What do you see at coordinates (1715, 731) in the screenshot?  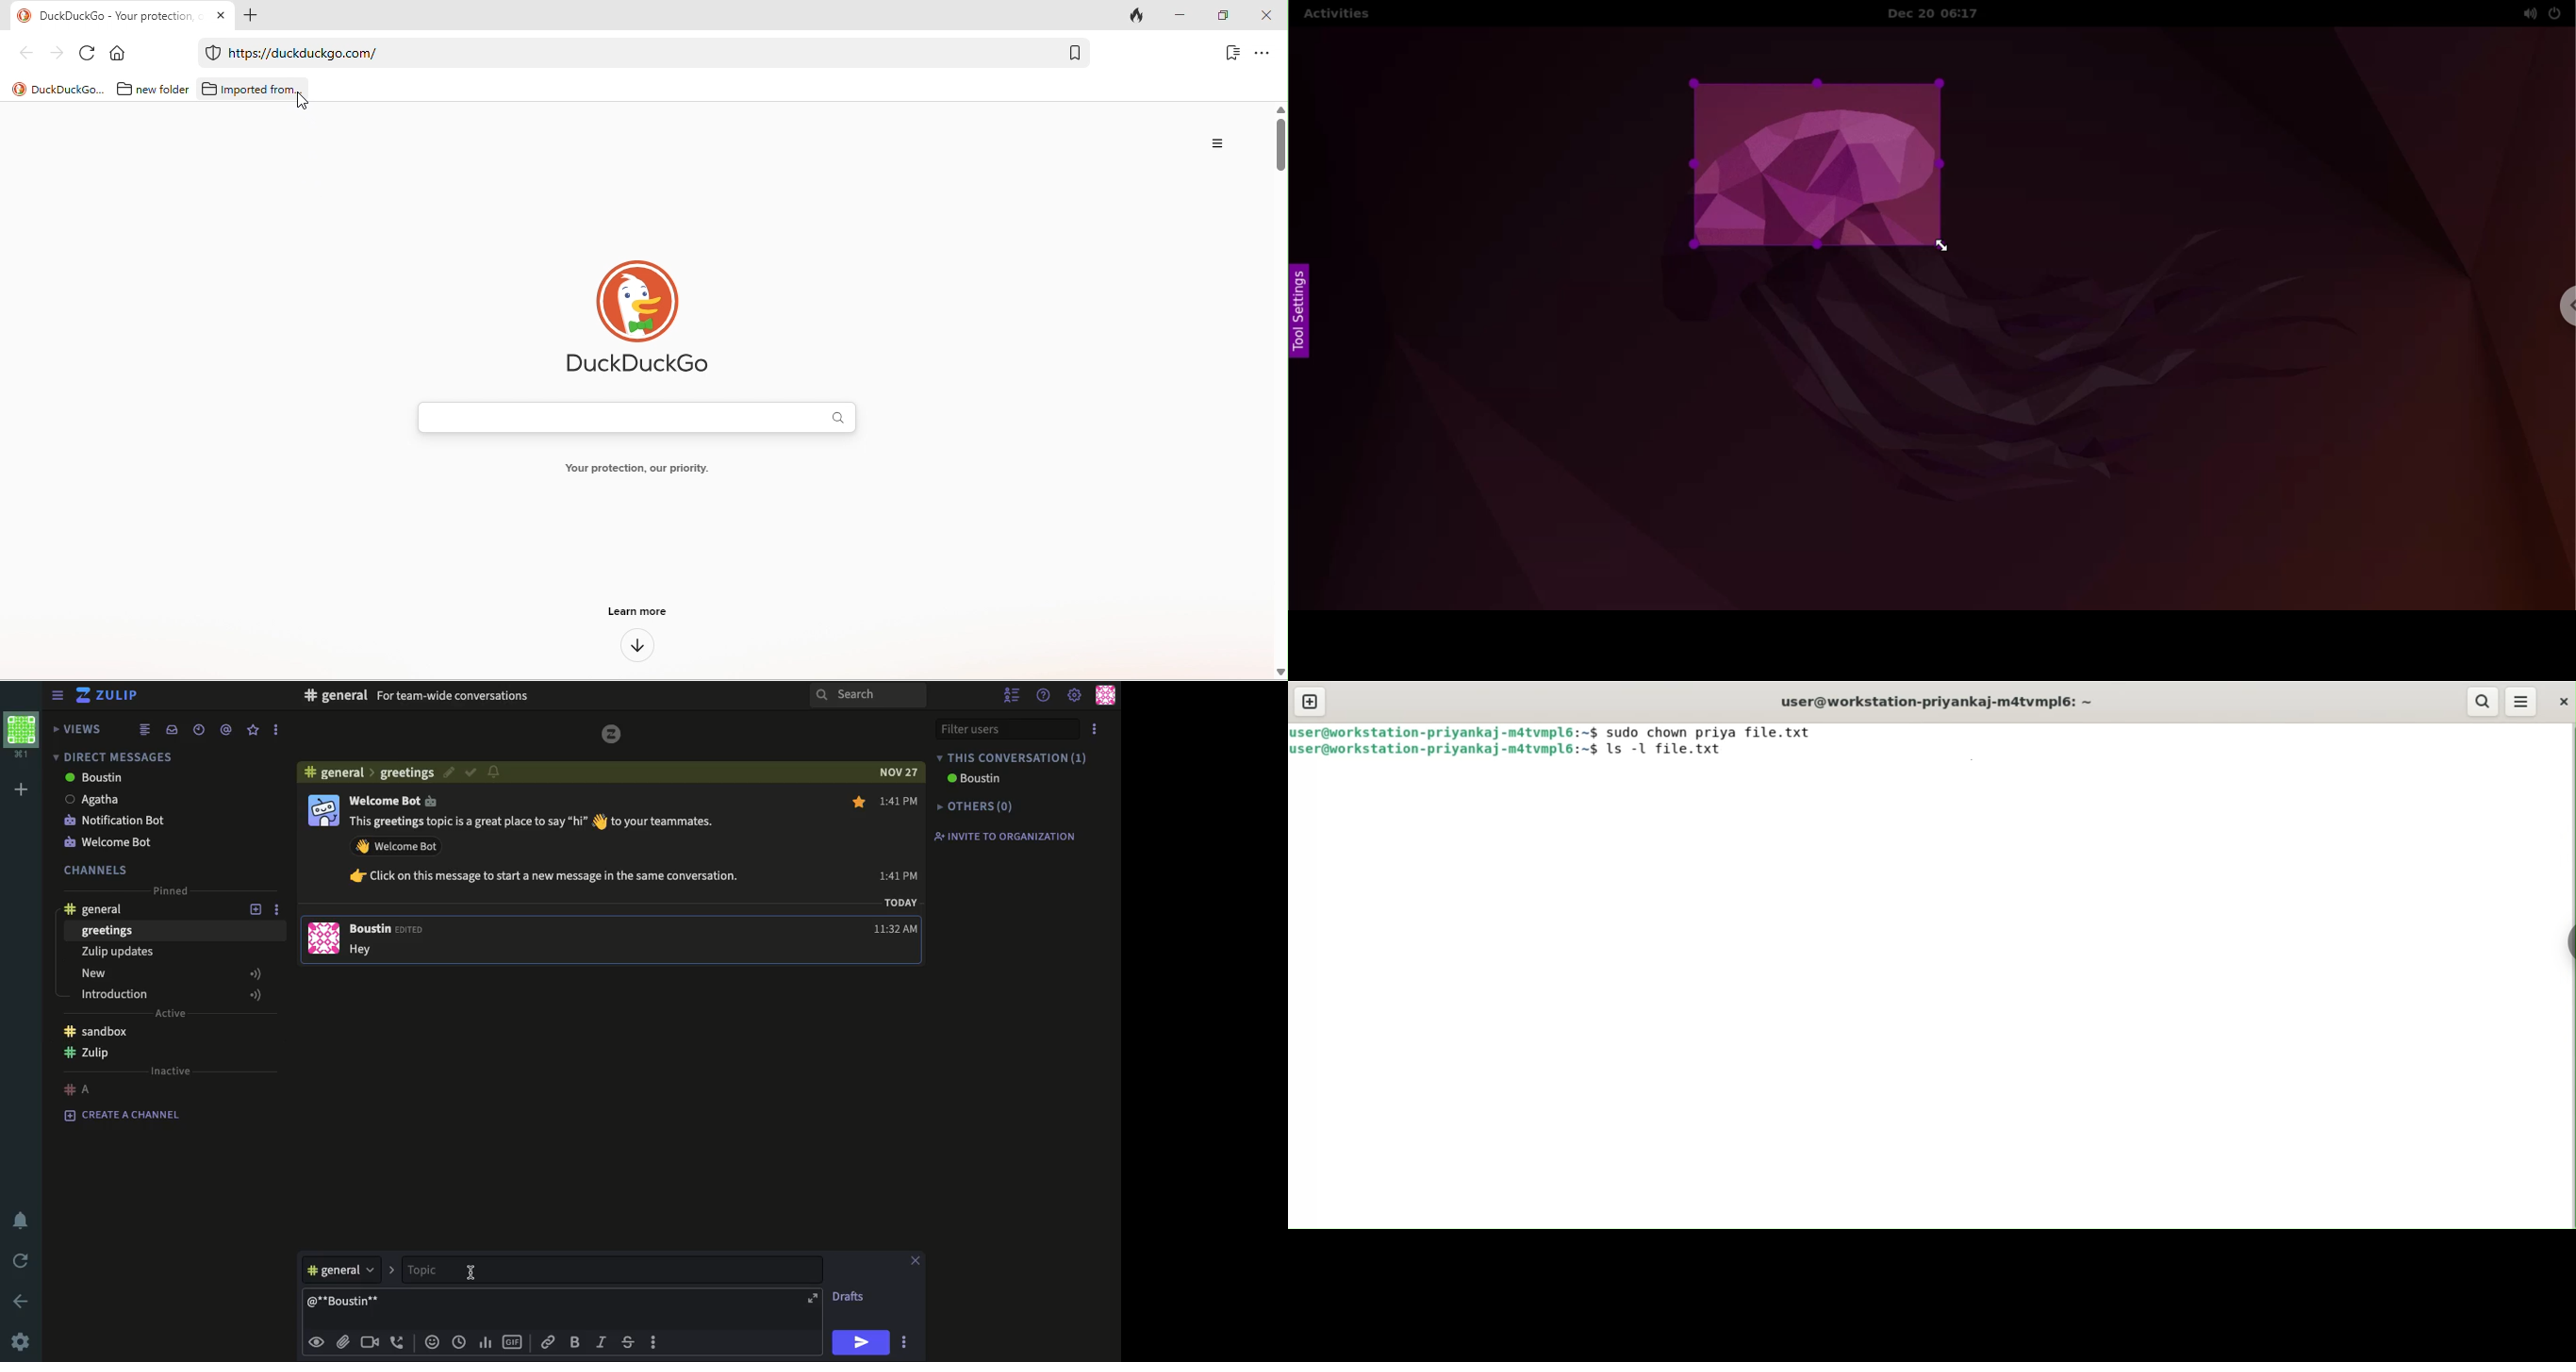 I see `sudo chown priya file.txt` at bounding box center [1715, 731].